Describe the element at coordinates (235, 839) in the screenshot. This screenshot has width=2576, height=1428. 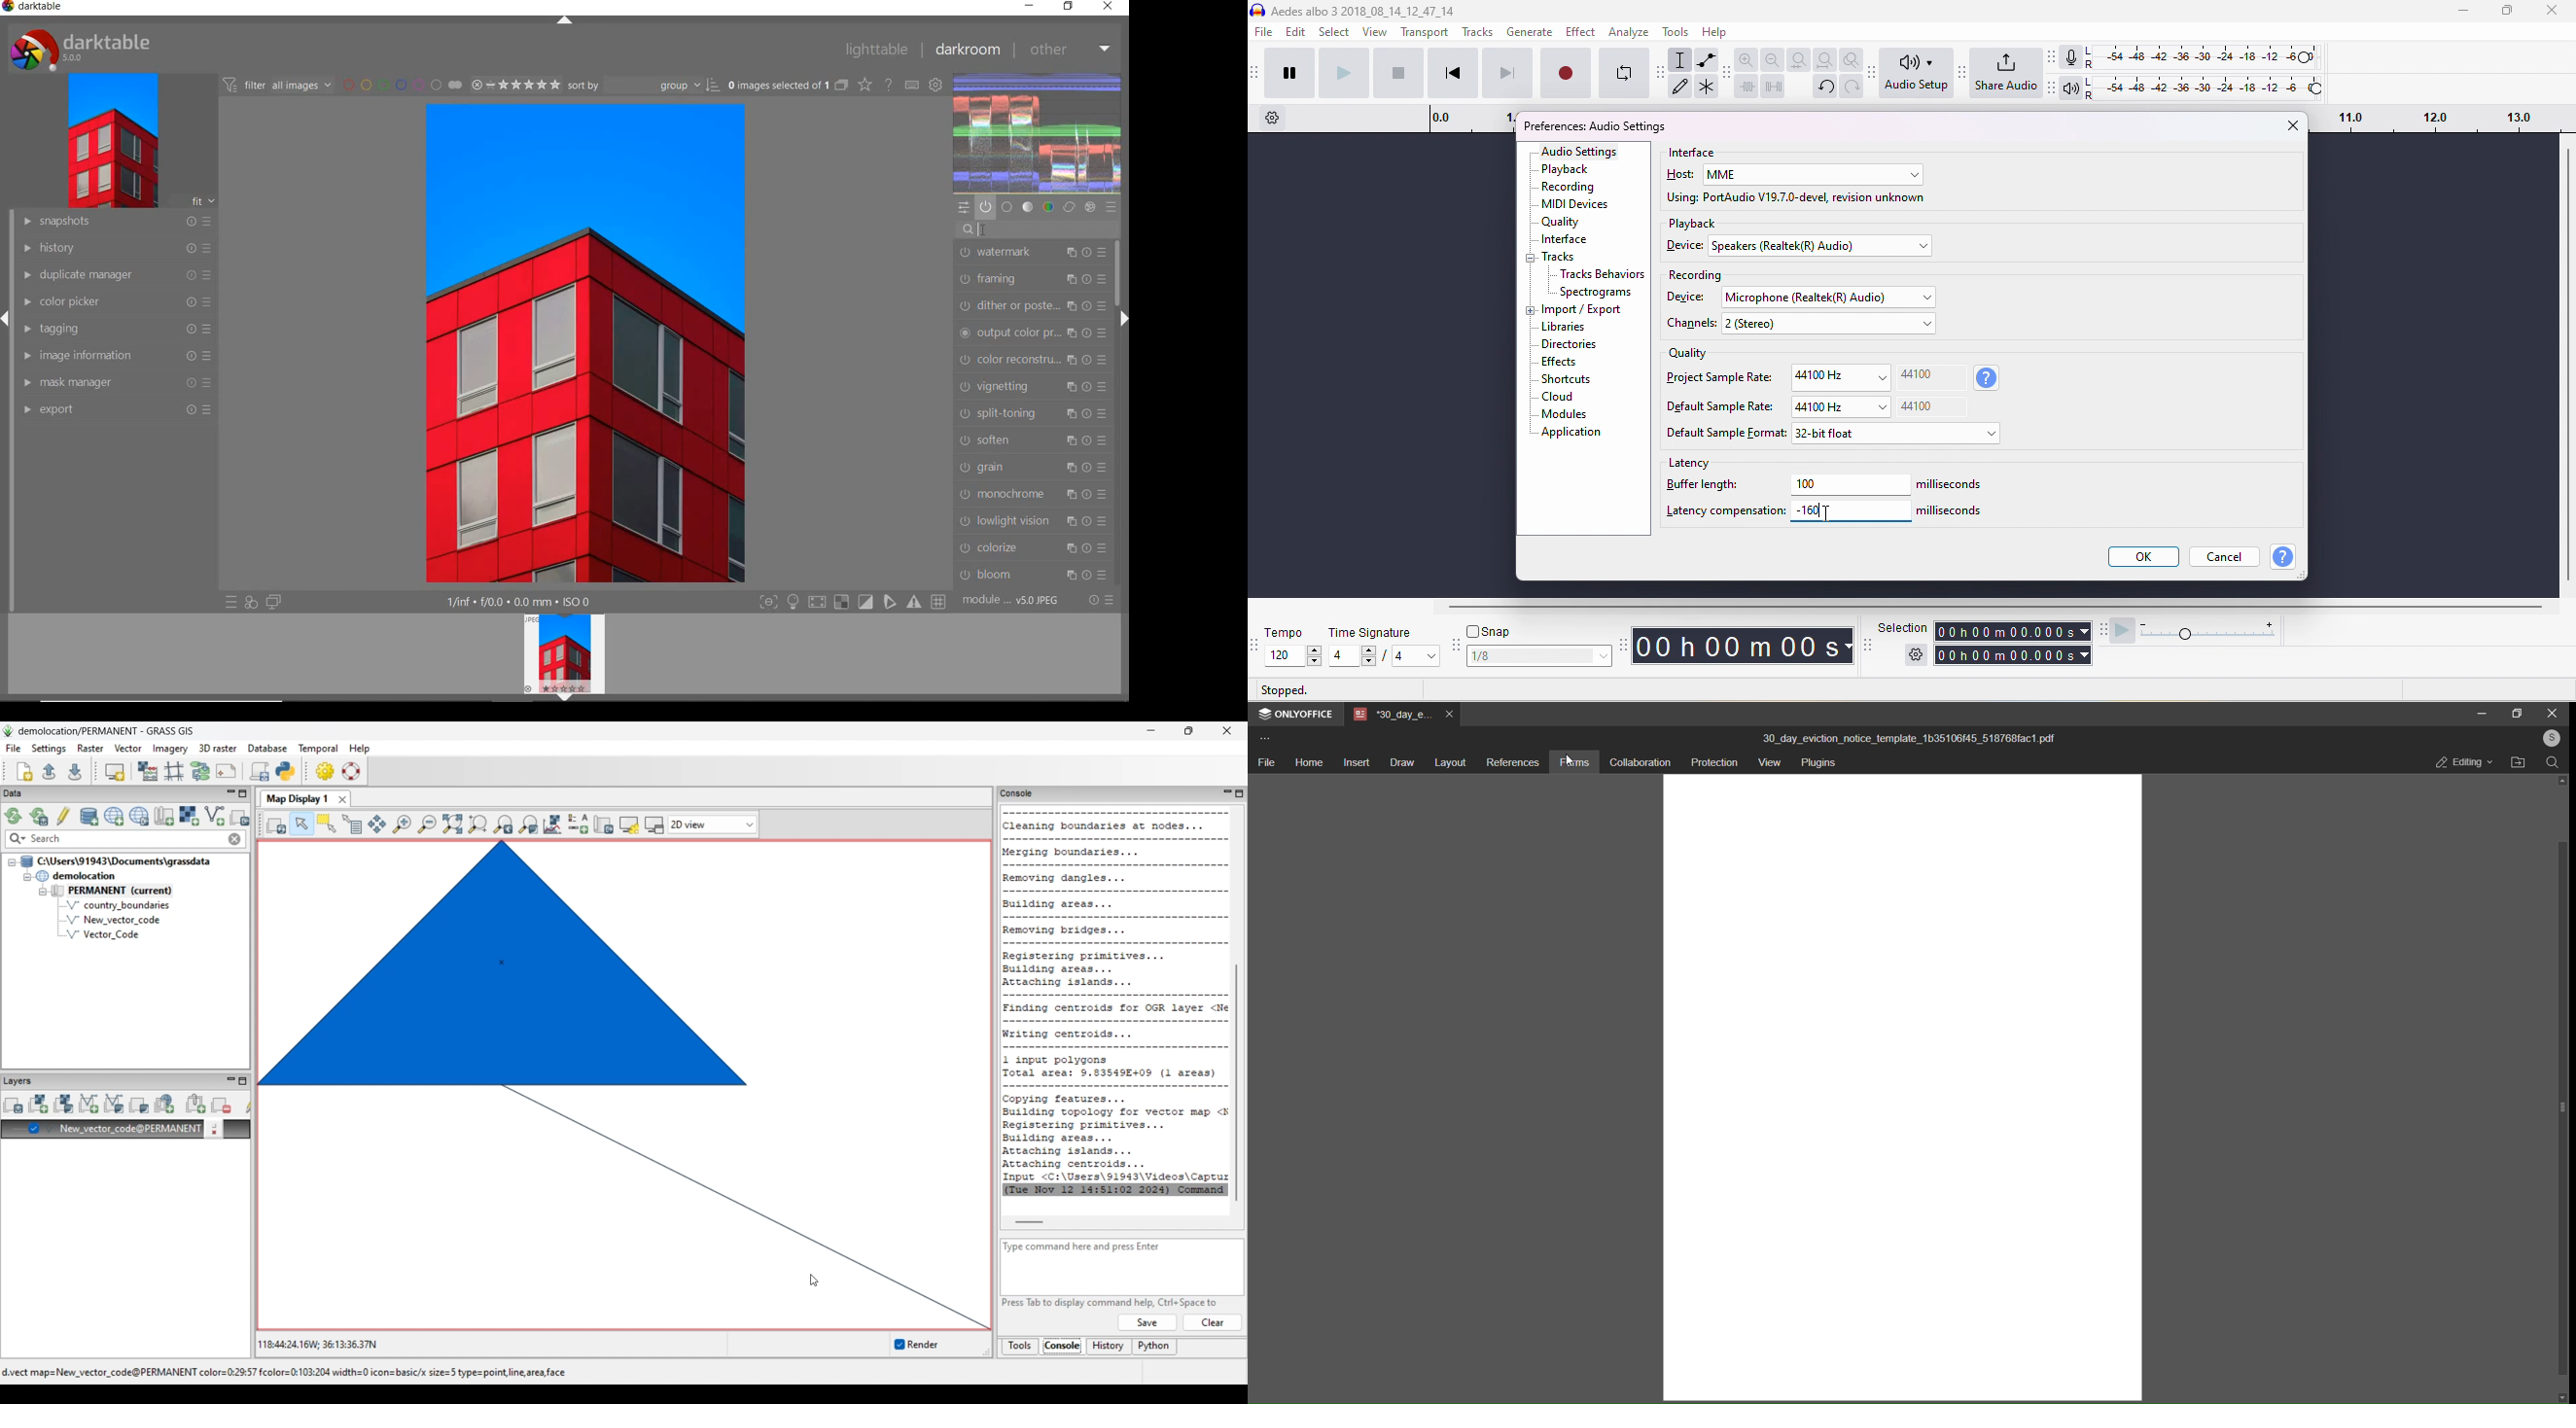
I see `Close input made to quick search` at that location.